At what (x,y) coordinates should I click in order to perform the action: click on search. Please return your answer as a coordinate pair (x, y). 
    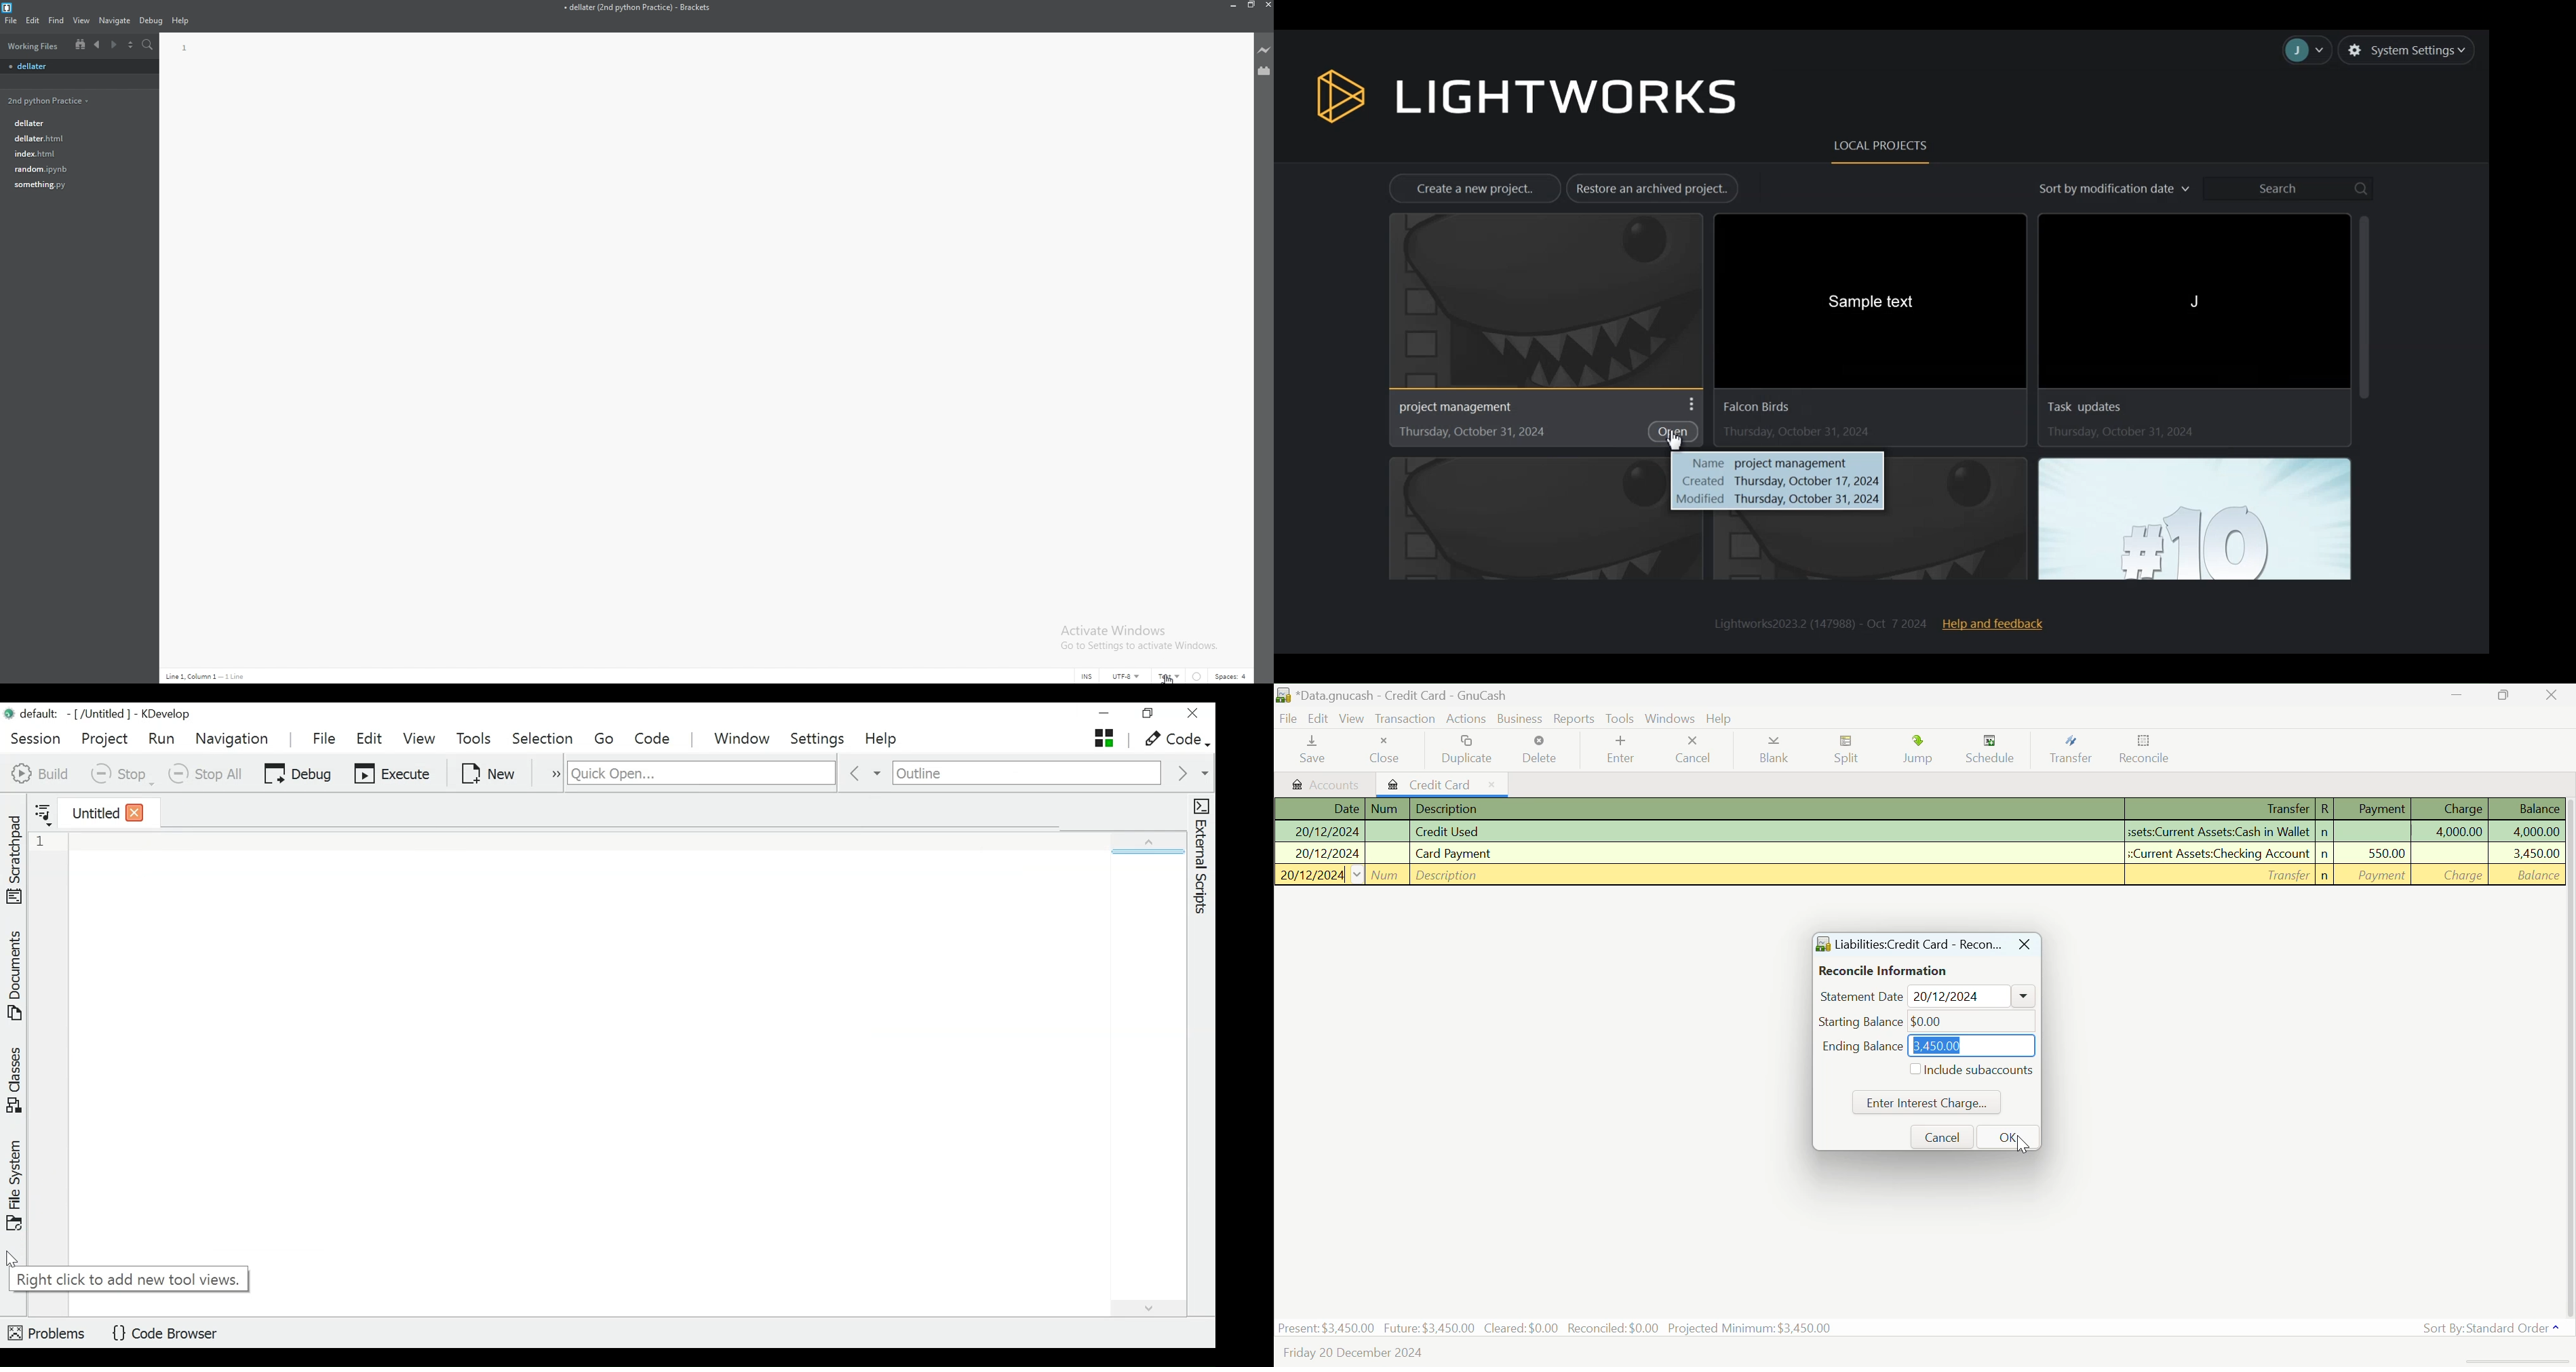
    Looking at the image, I should click on (147, 44).